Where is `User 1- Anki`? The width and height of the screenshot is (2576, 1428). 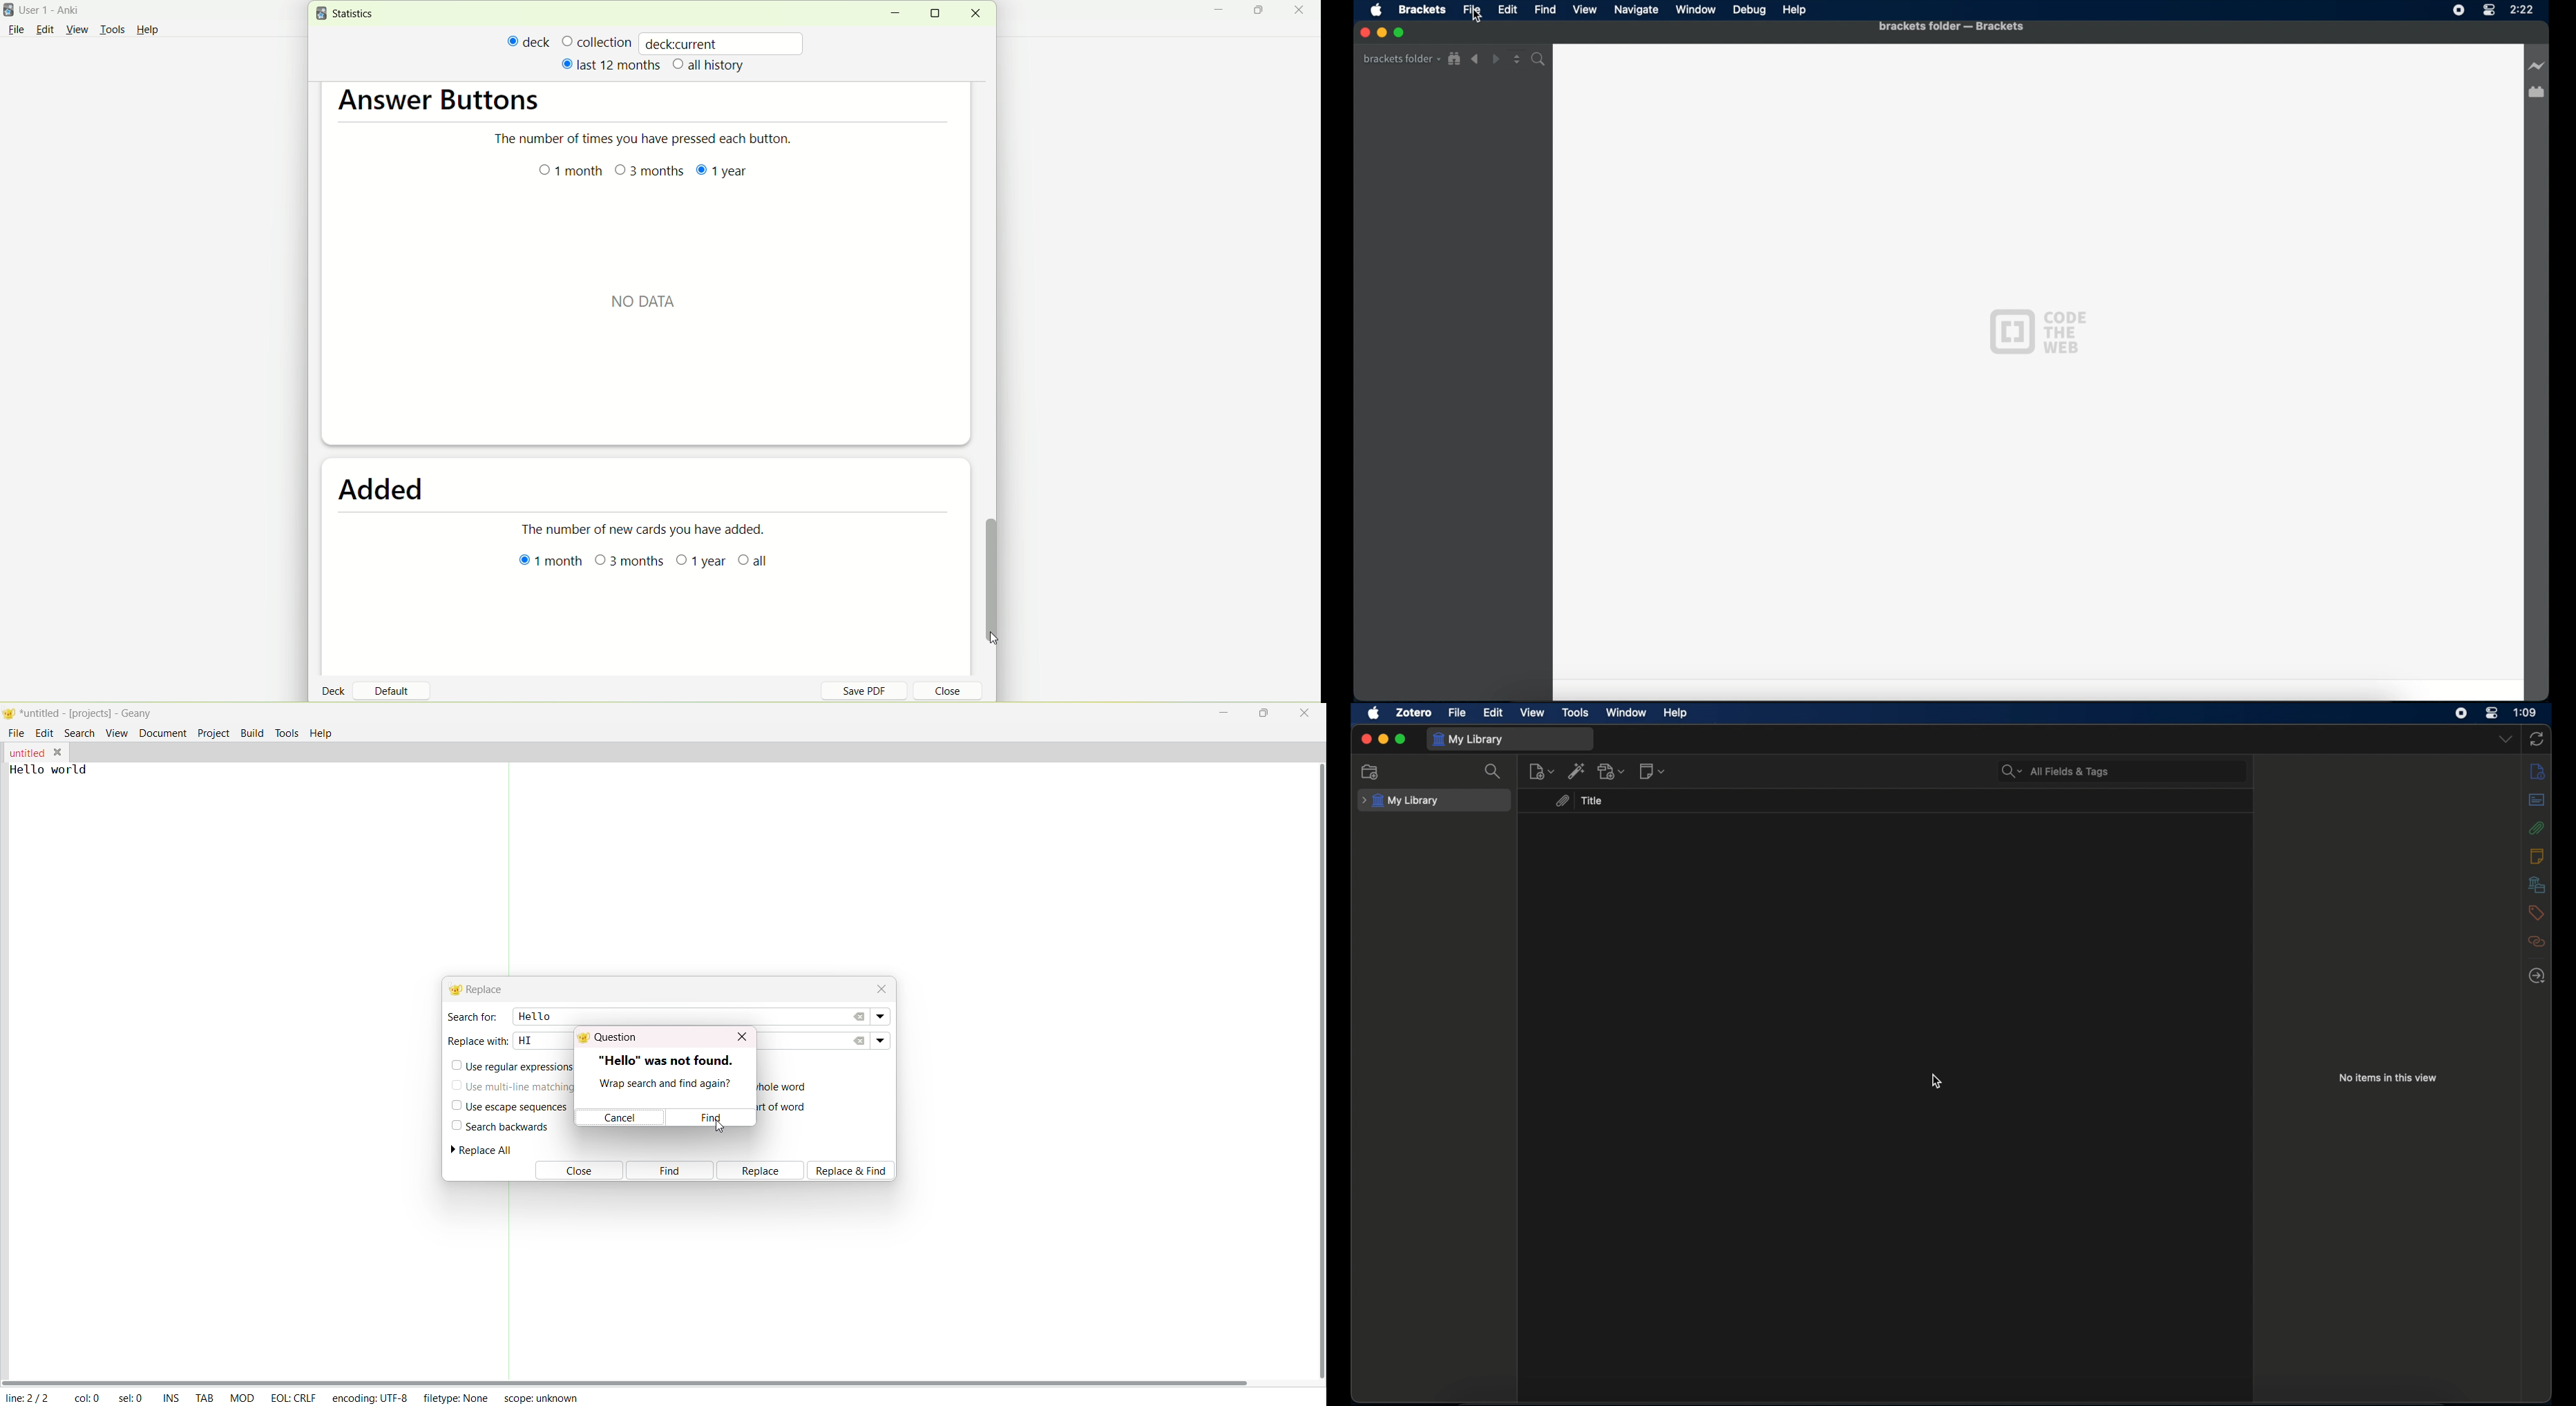 User 1- Anki is located at coordinates (58, 12).